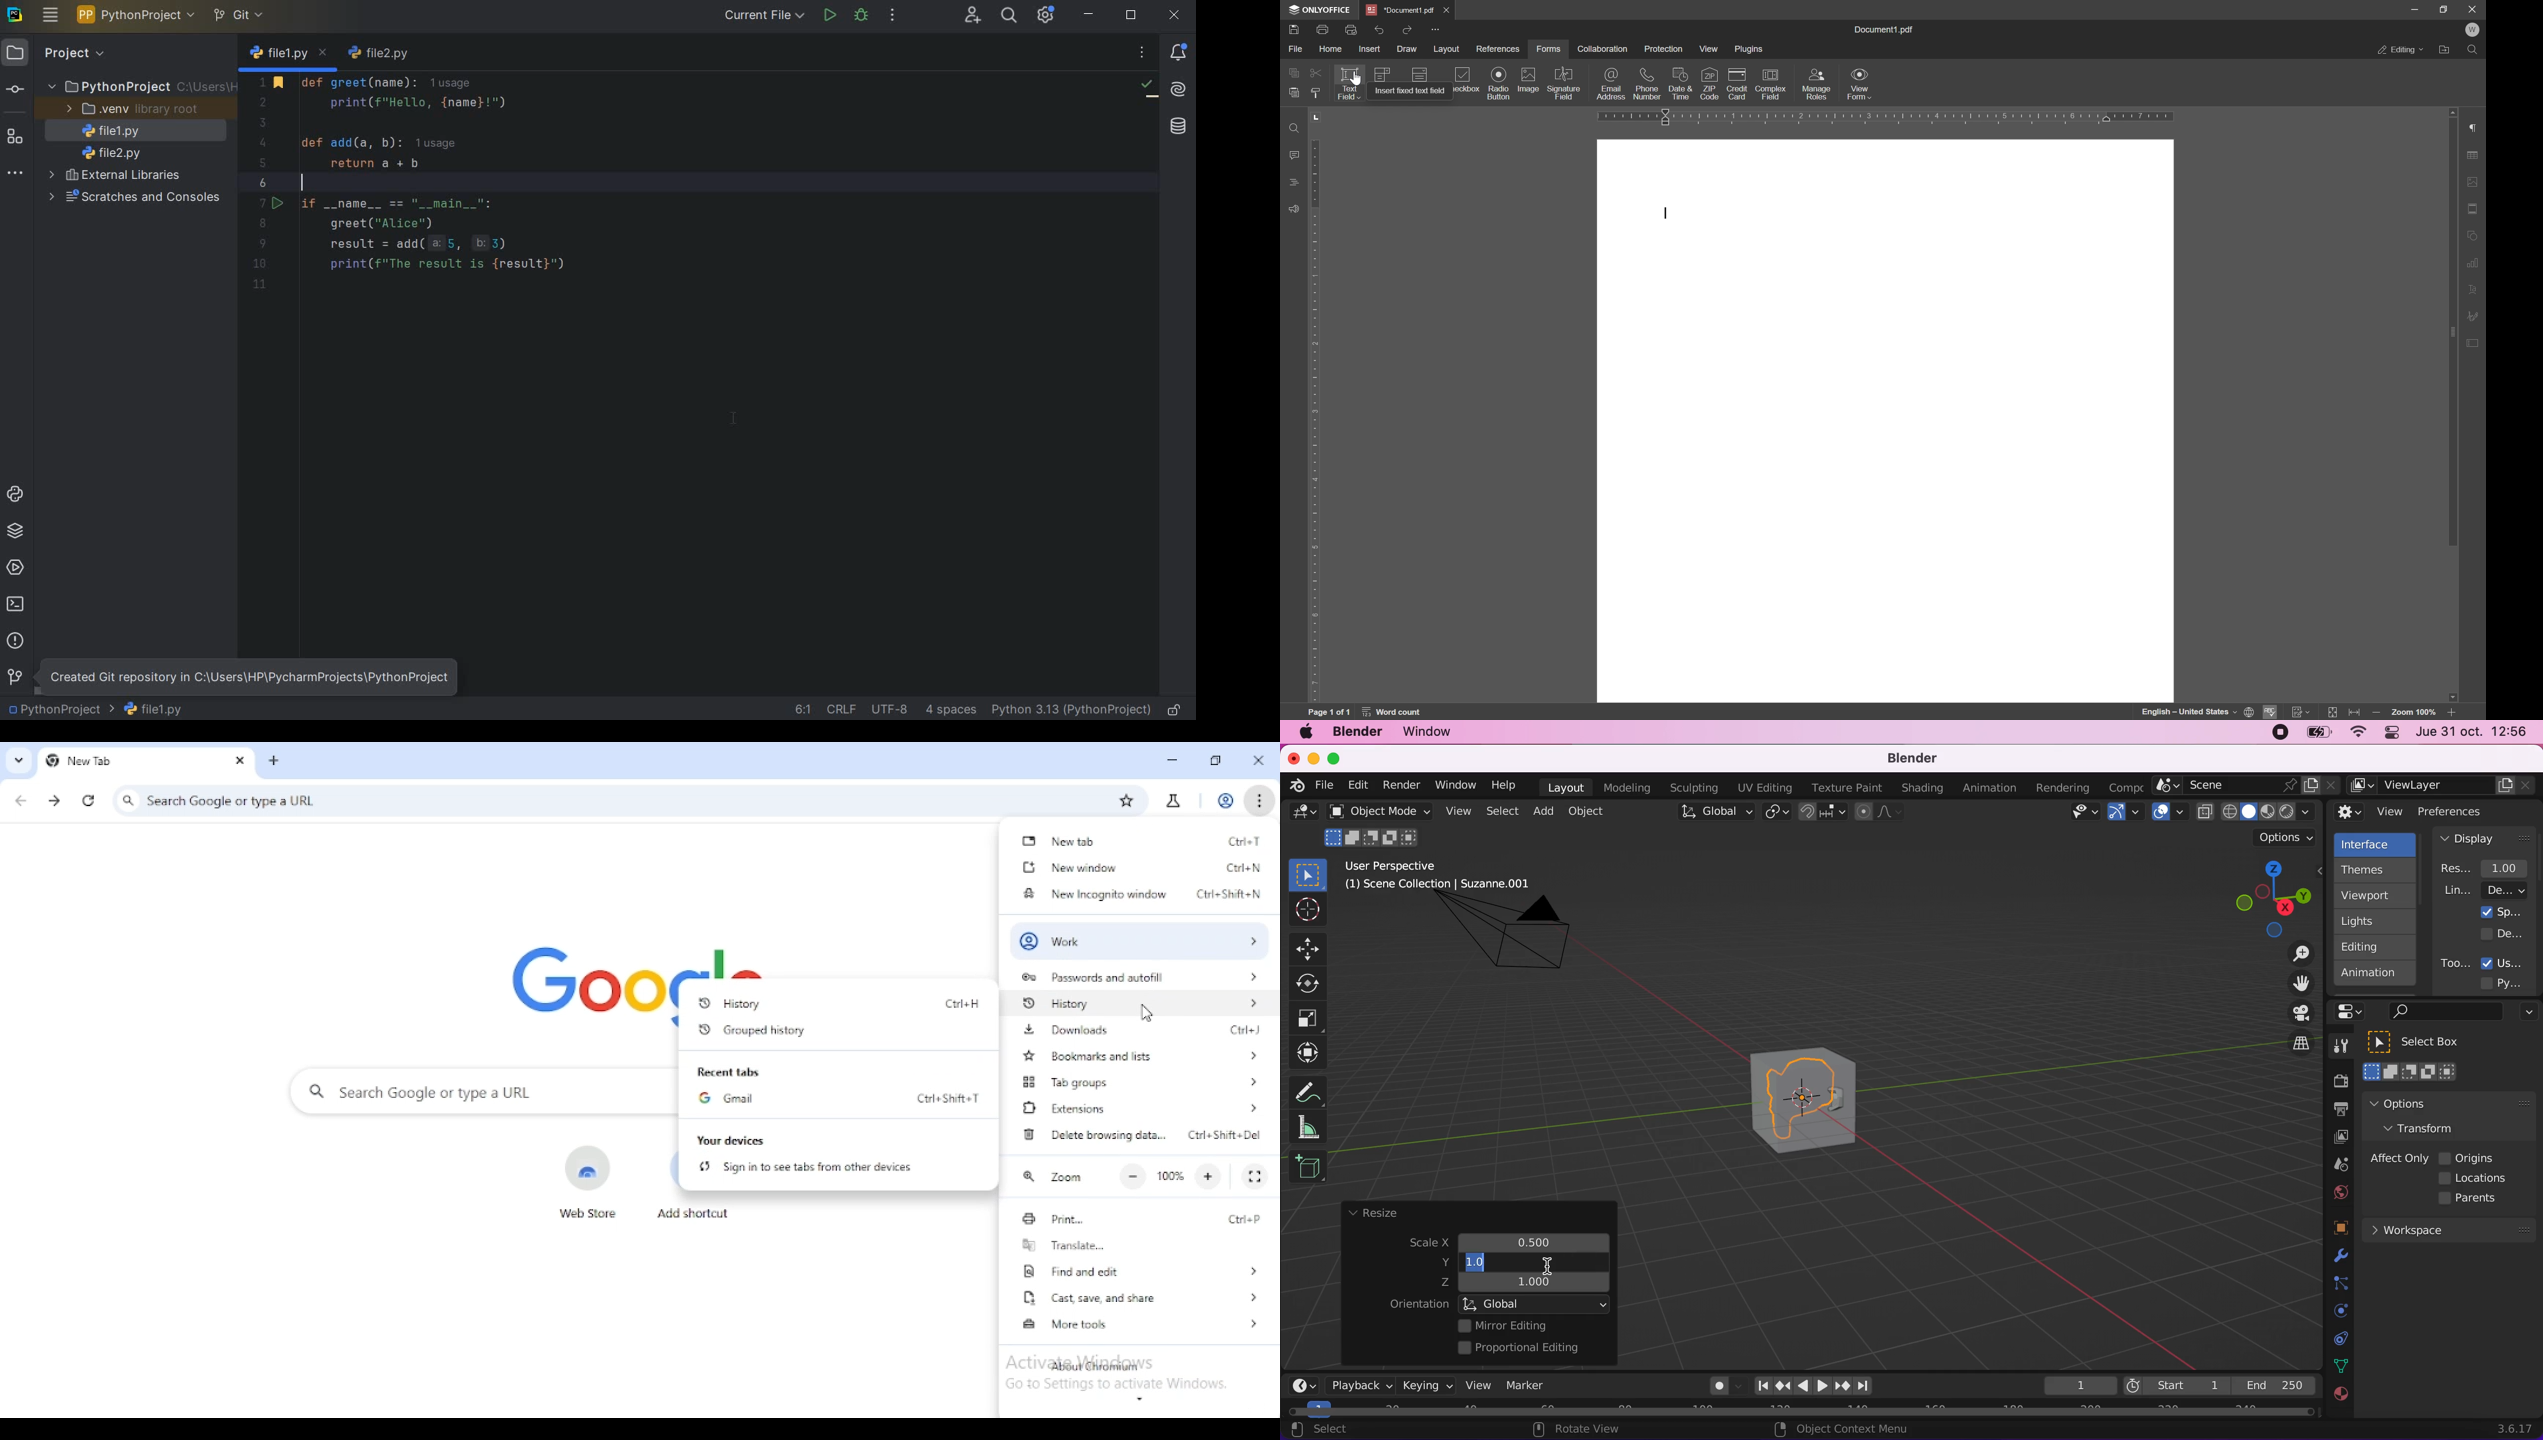  Describe the element at coordinates (265, 183) in the screenshot. I see `line number` at that location.